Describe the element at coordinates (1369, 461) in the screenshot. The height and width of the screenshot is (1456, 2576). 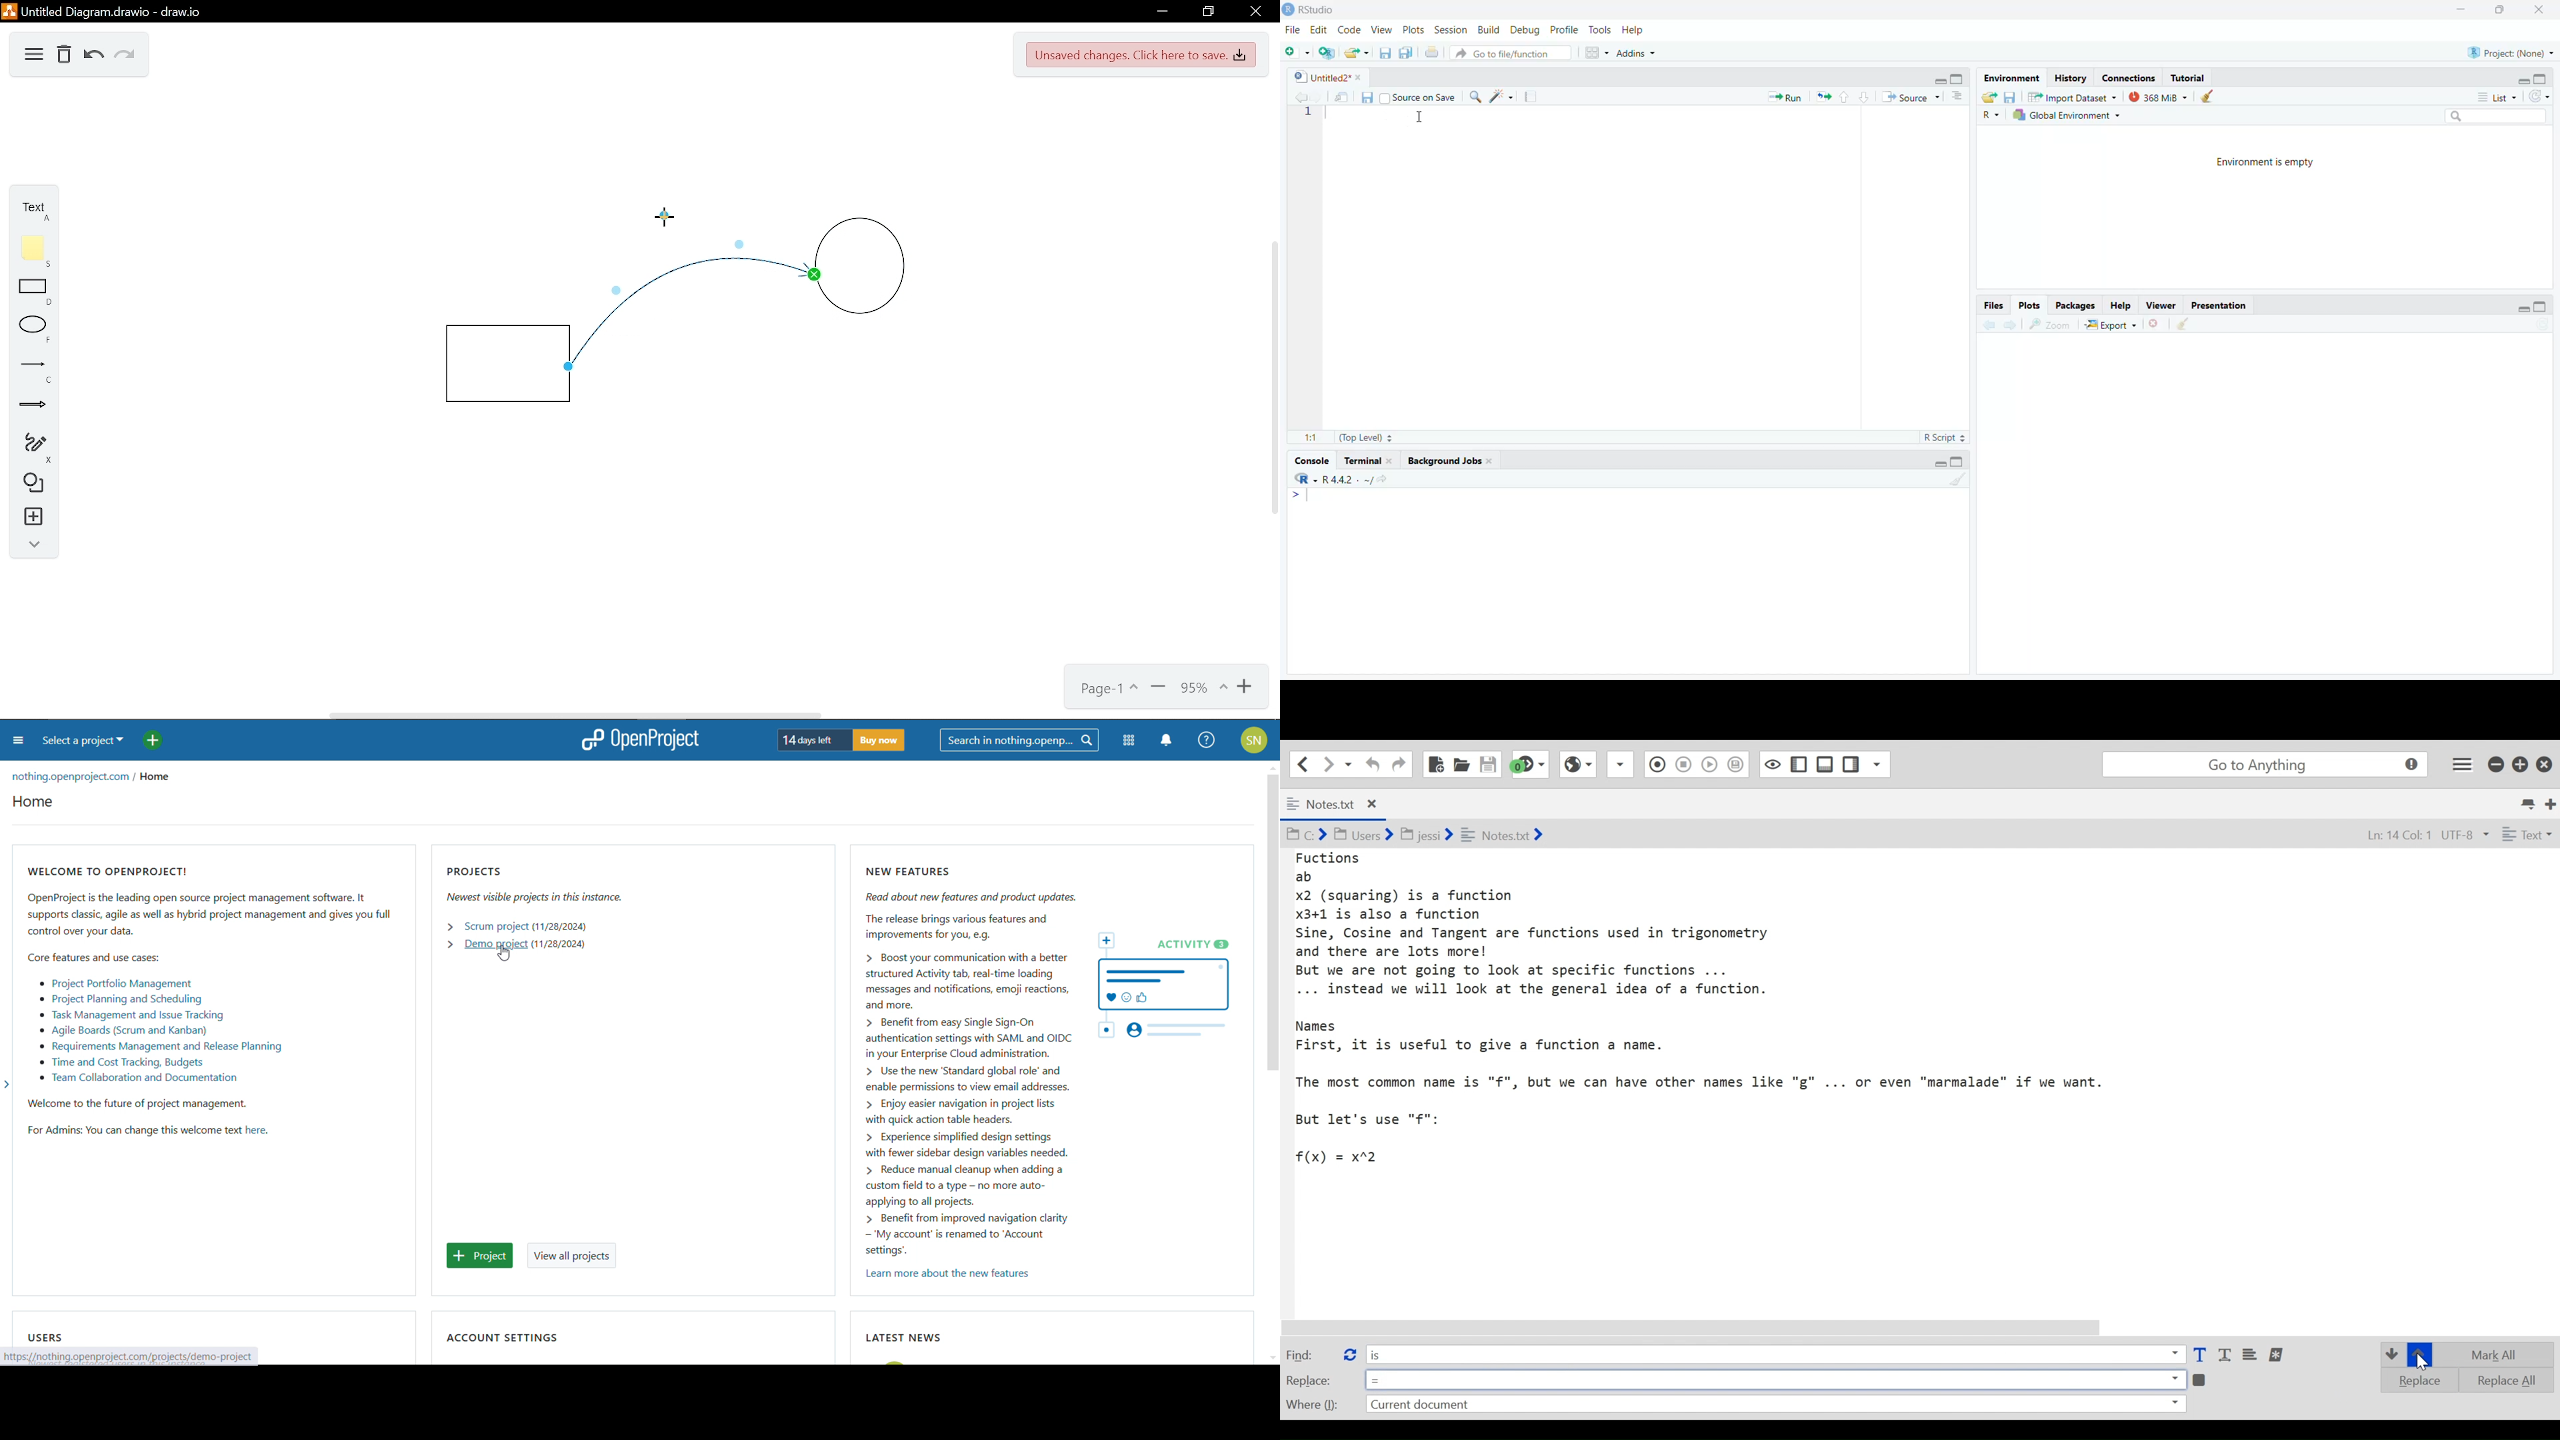
I see `Terminal` at that location.